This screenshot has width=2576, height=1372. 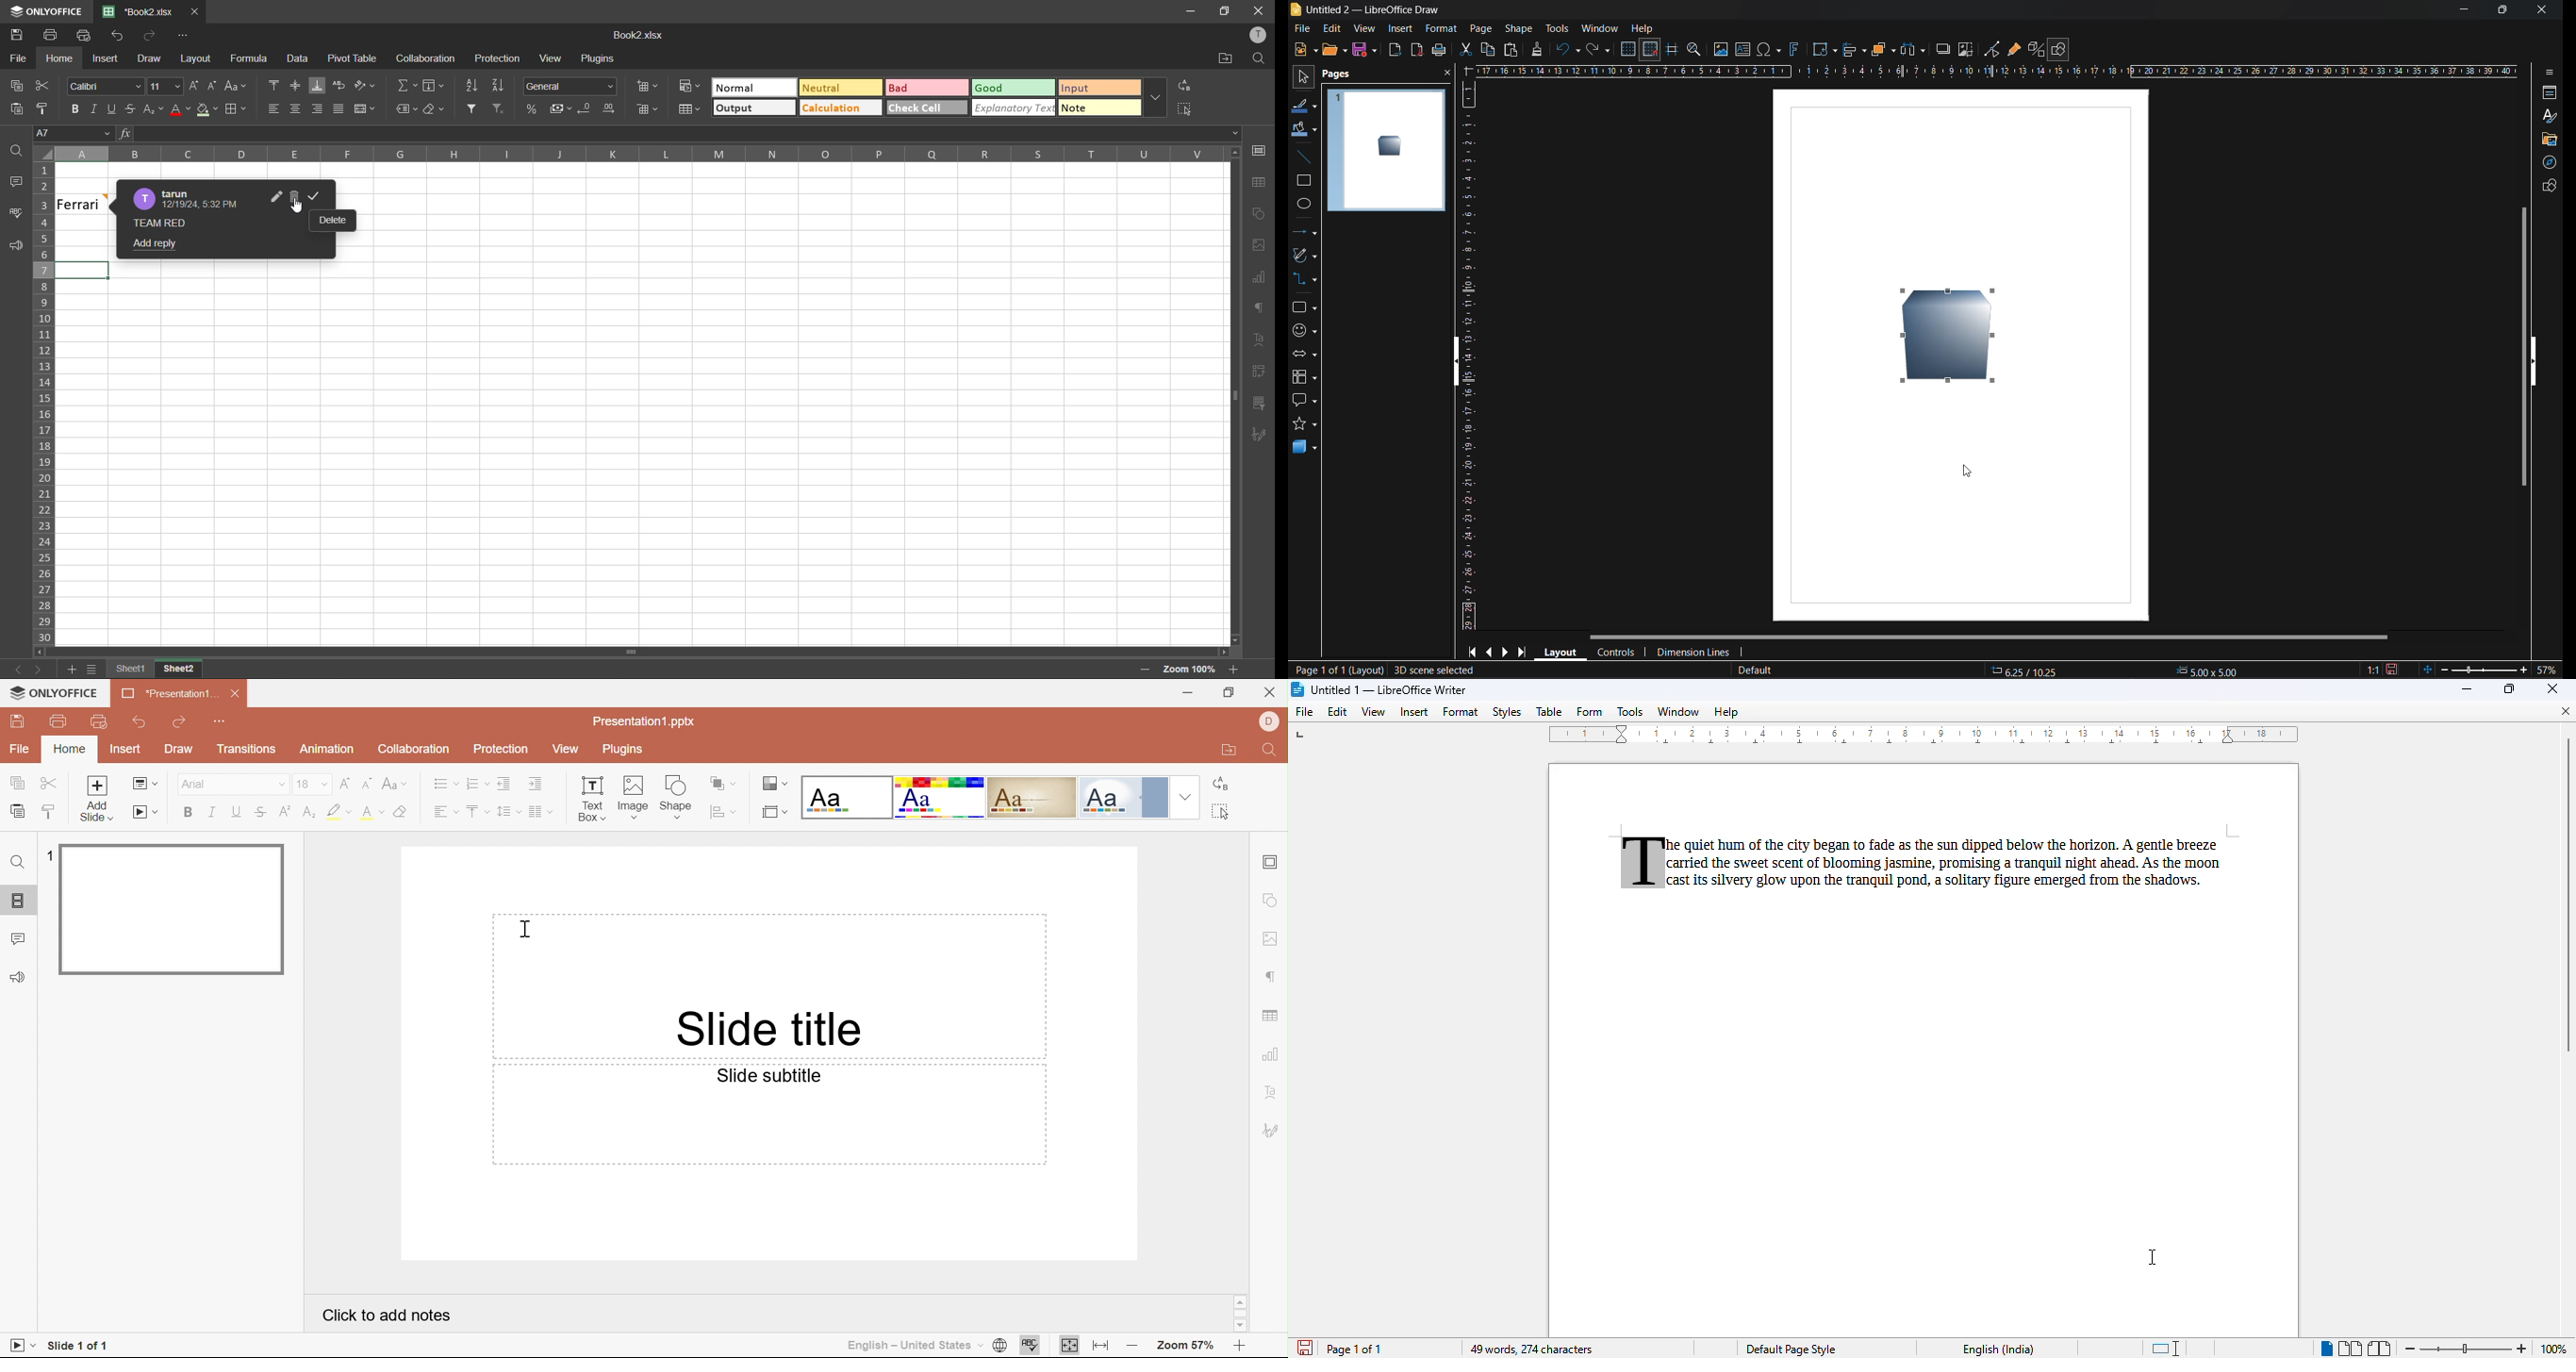 I want to click on Replace, so click(x=1224, y=786).